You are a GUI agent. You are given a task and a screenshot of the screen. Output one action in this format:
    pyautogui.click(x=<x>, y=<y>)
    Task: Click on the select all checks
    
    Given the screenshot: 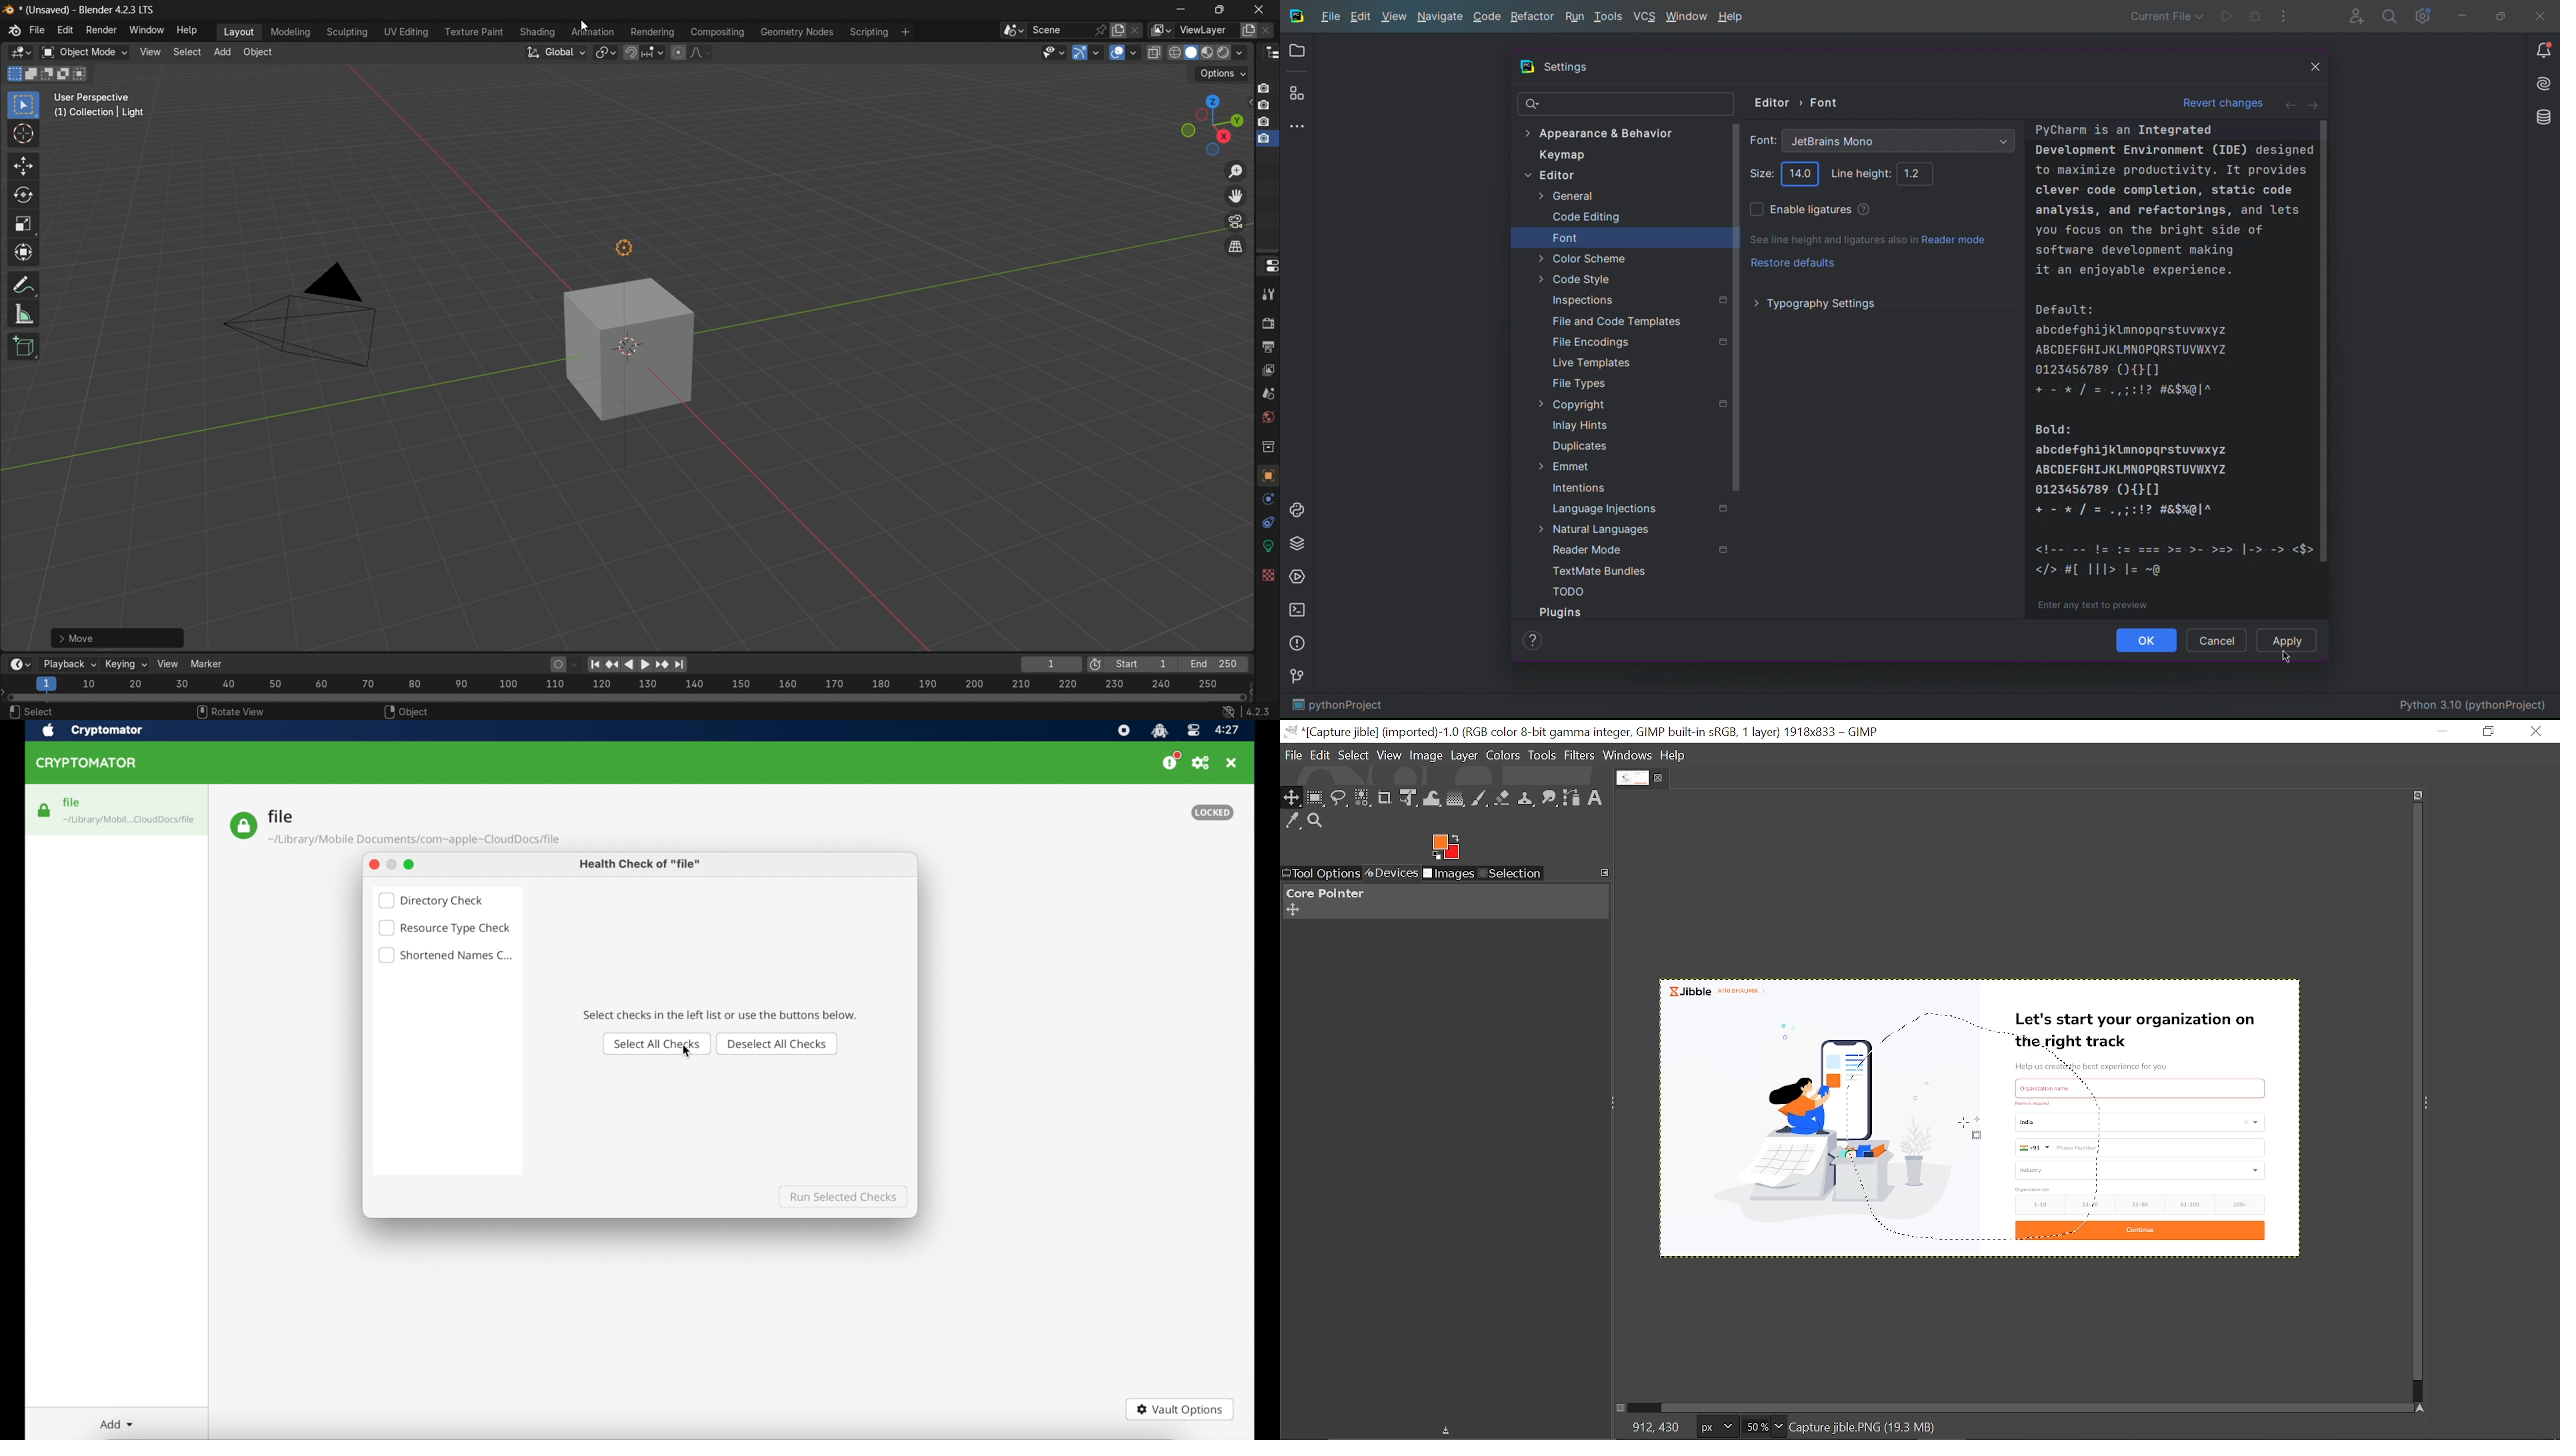 What is the action you would take?
    pyautogui.click(x=653, y=1042)
    